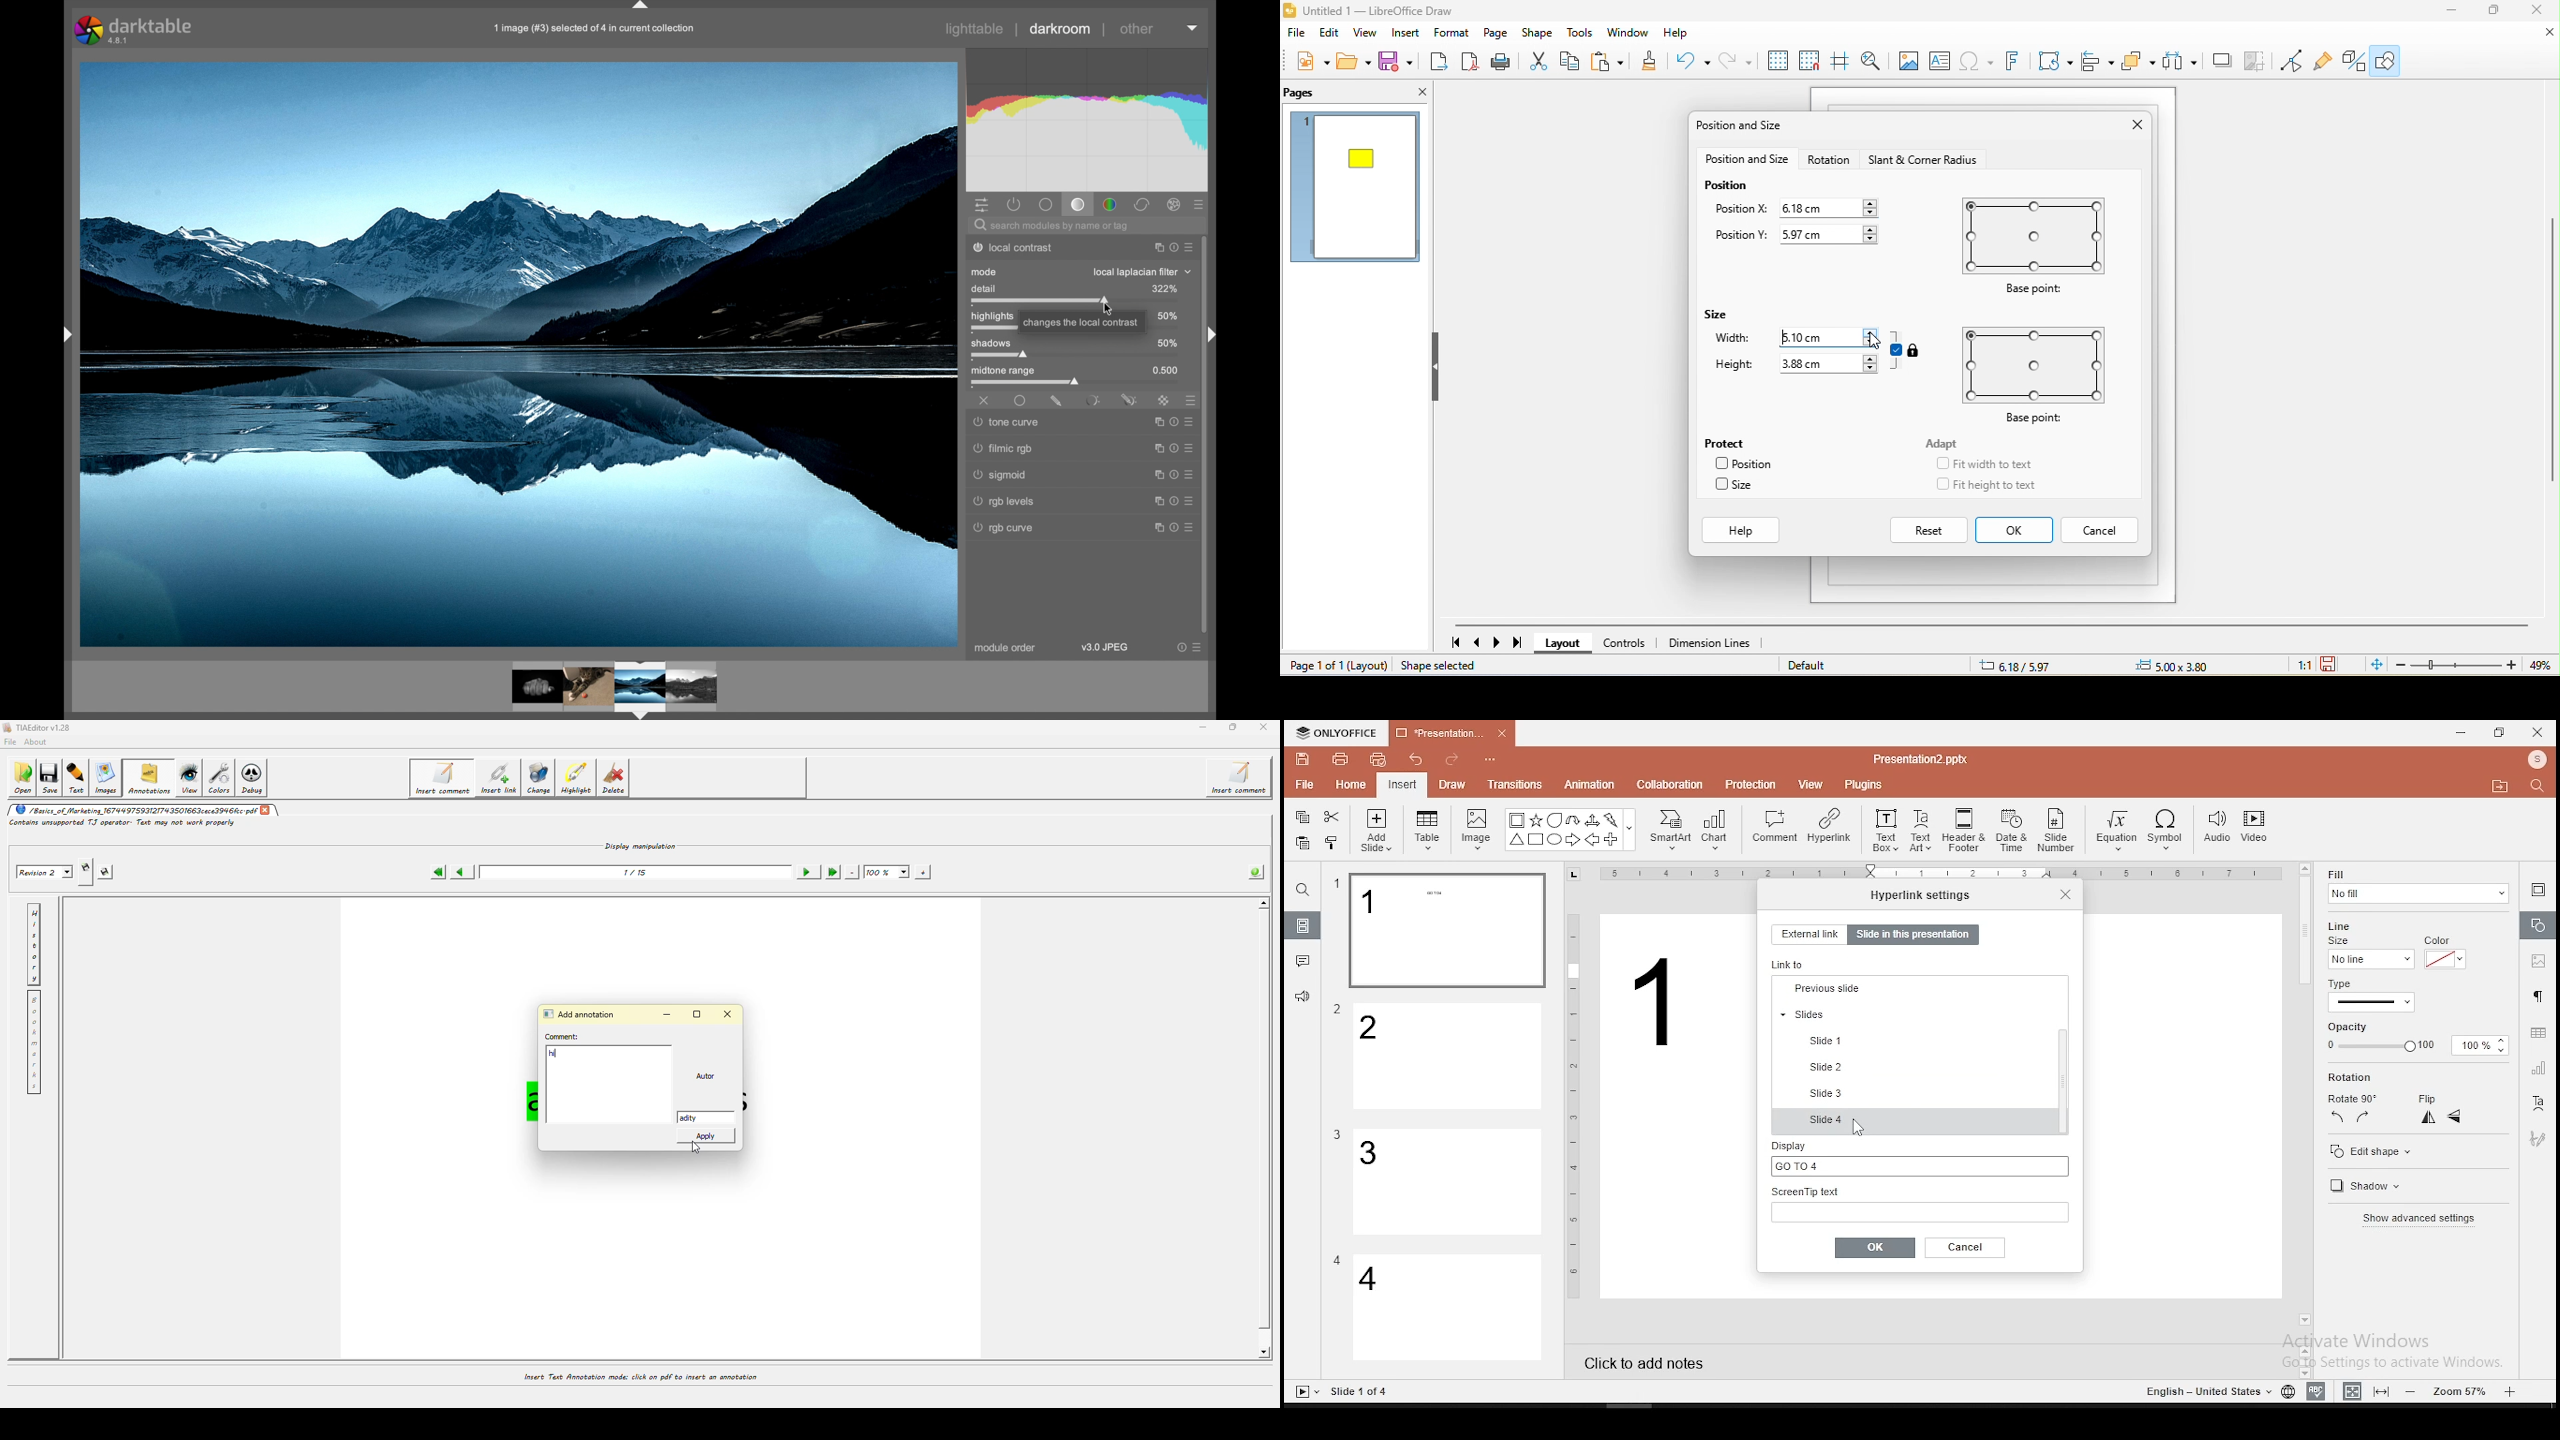  I want to click on arrange, so click(2142, 62).